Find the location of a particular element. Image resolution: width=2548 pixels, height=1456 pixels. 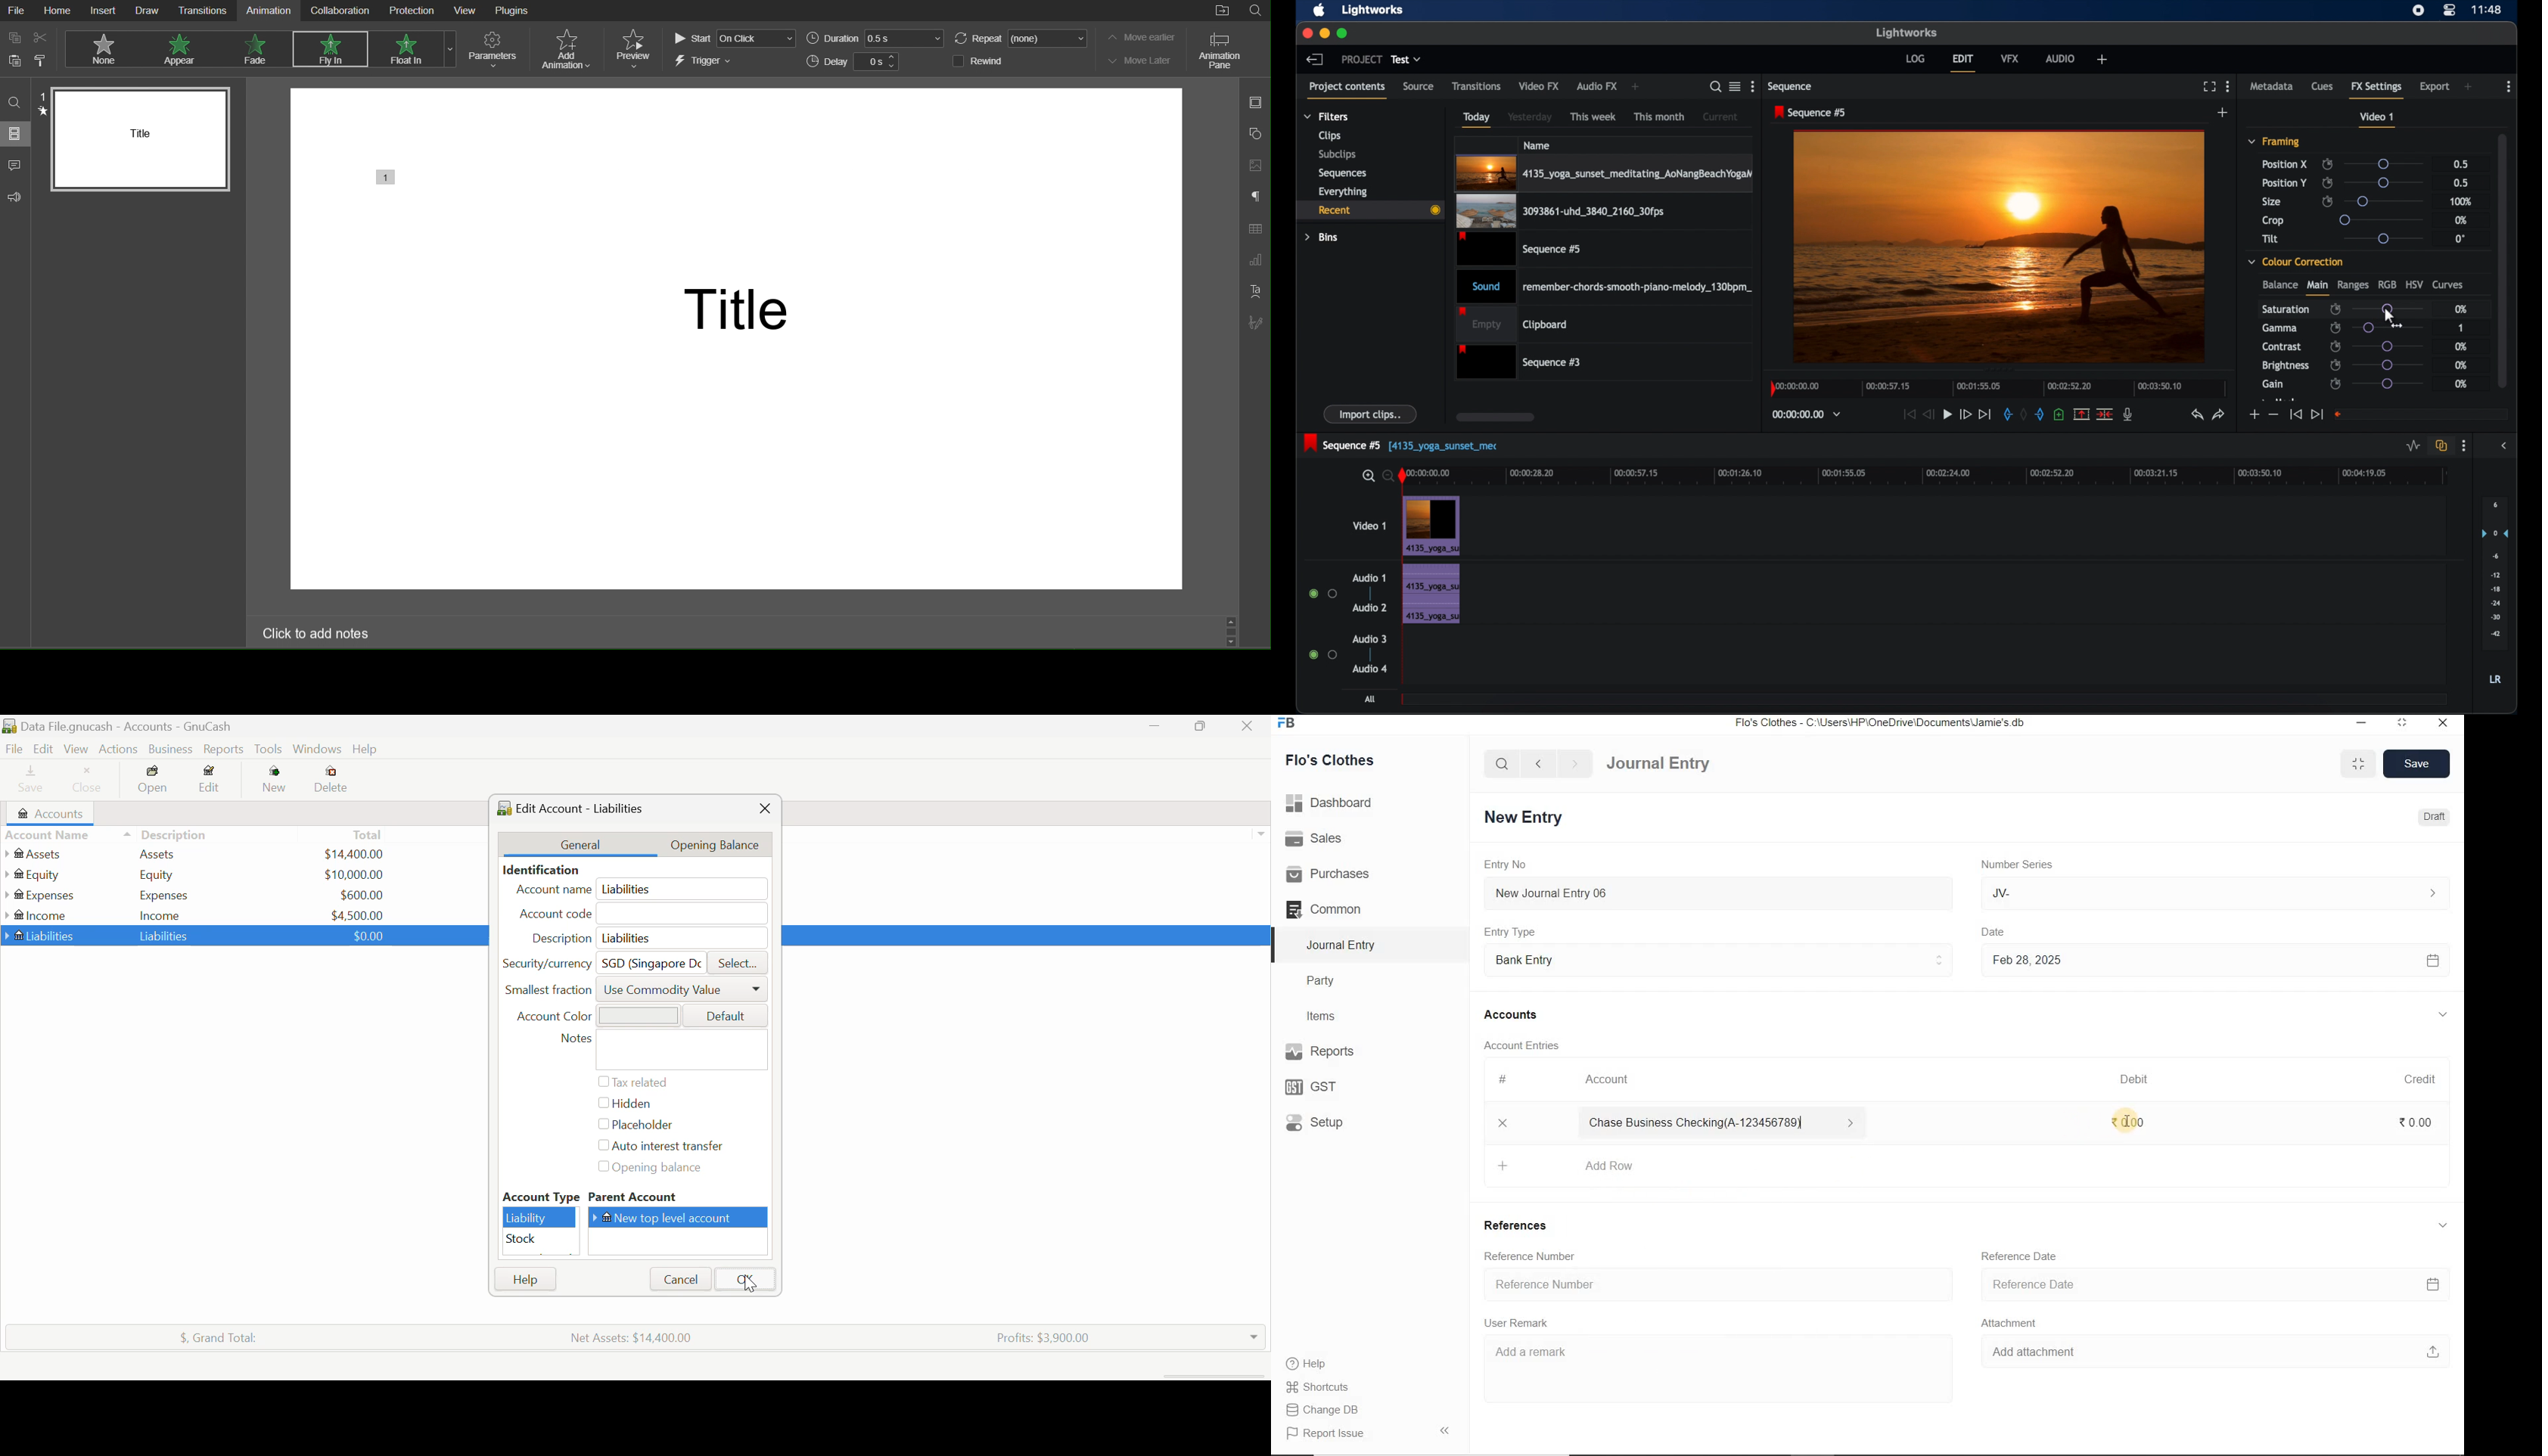

0% is located at coordinates (2459, 310).